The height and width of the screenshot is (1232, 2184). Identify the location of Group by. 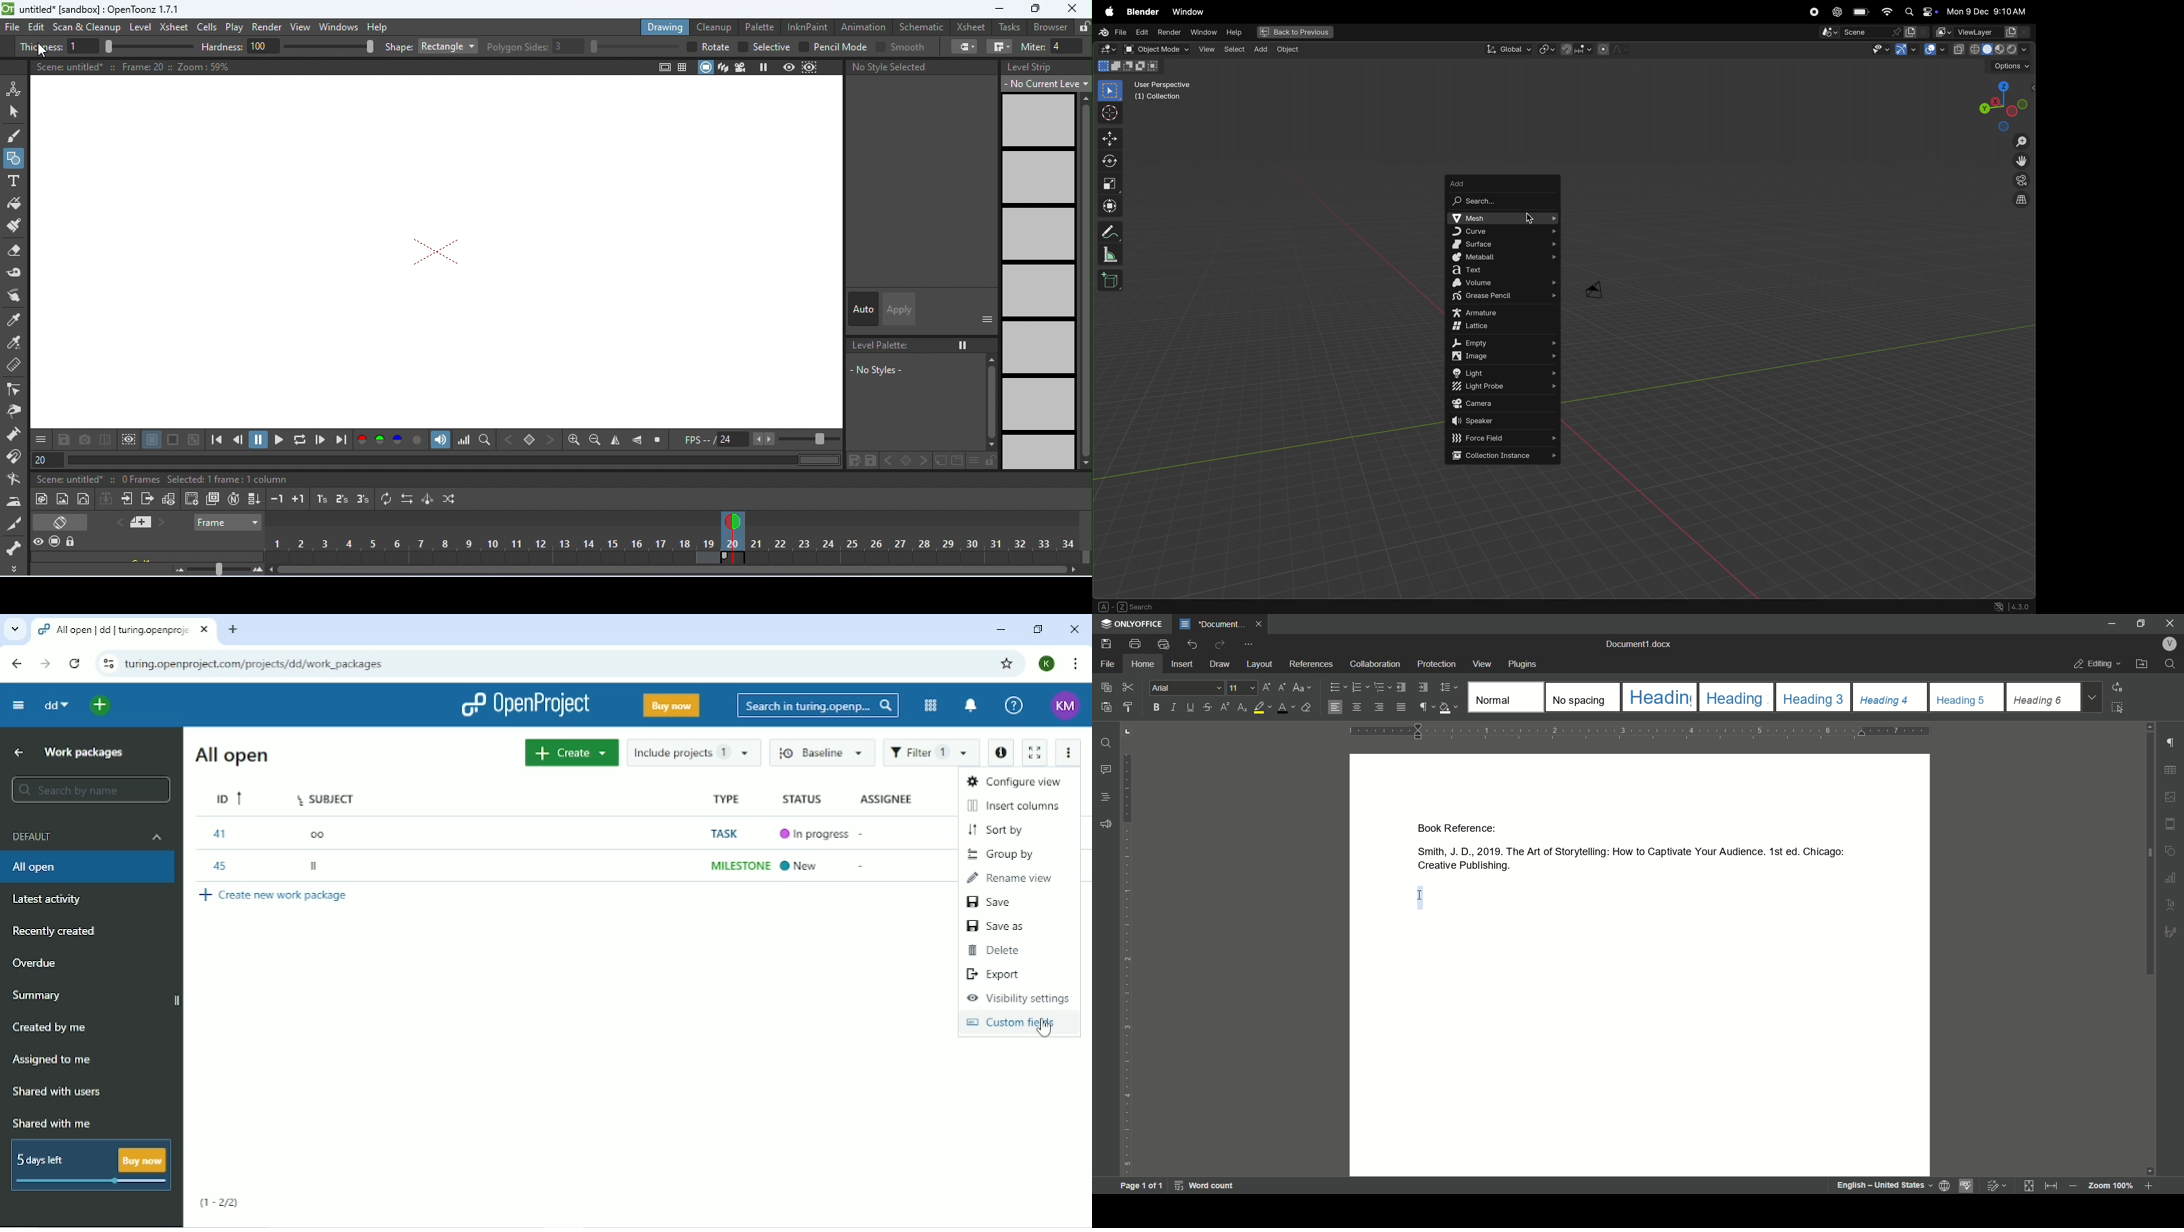
(1007, 854).